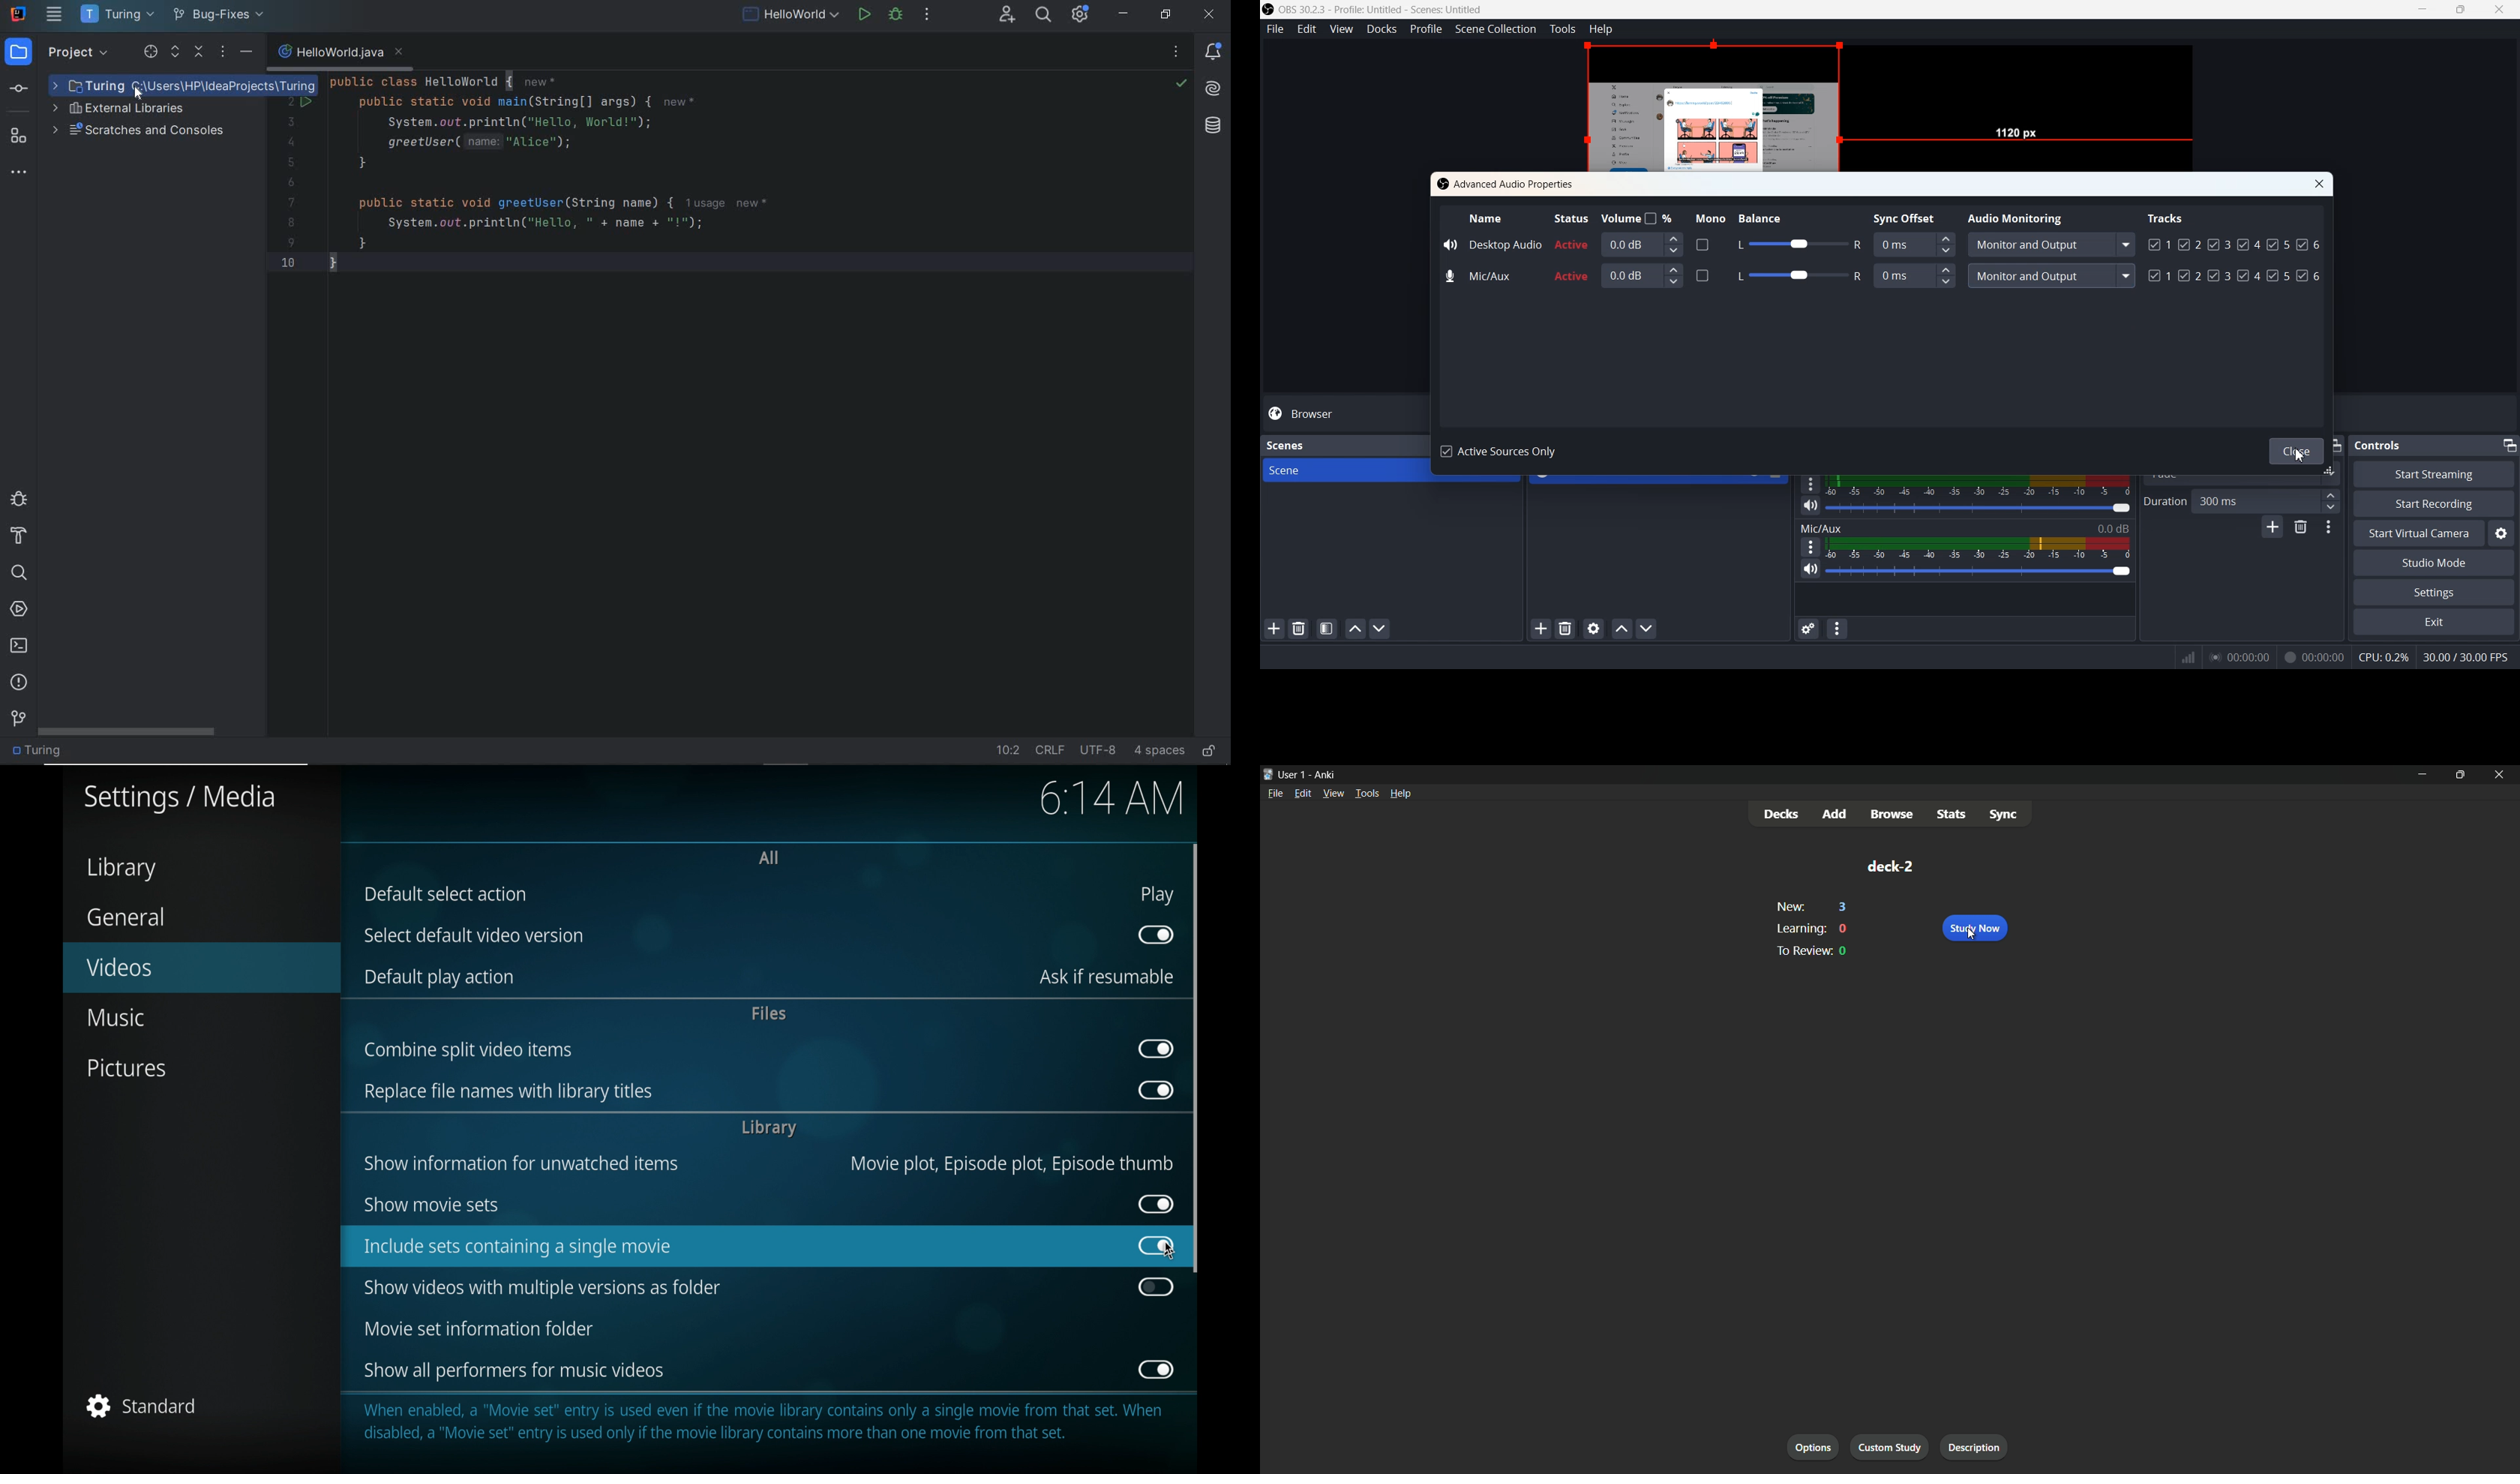  Describe the element at coordinates (1811, 570) in the screenshot. I see `Mute / Unmute` at that location.